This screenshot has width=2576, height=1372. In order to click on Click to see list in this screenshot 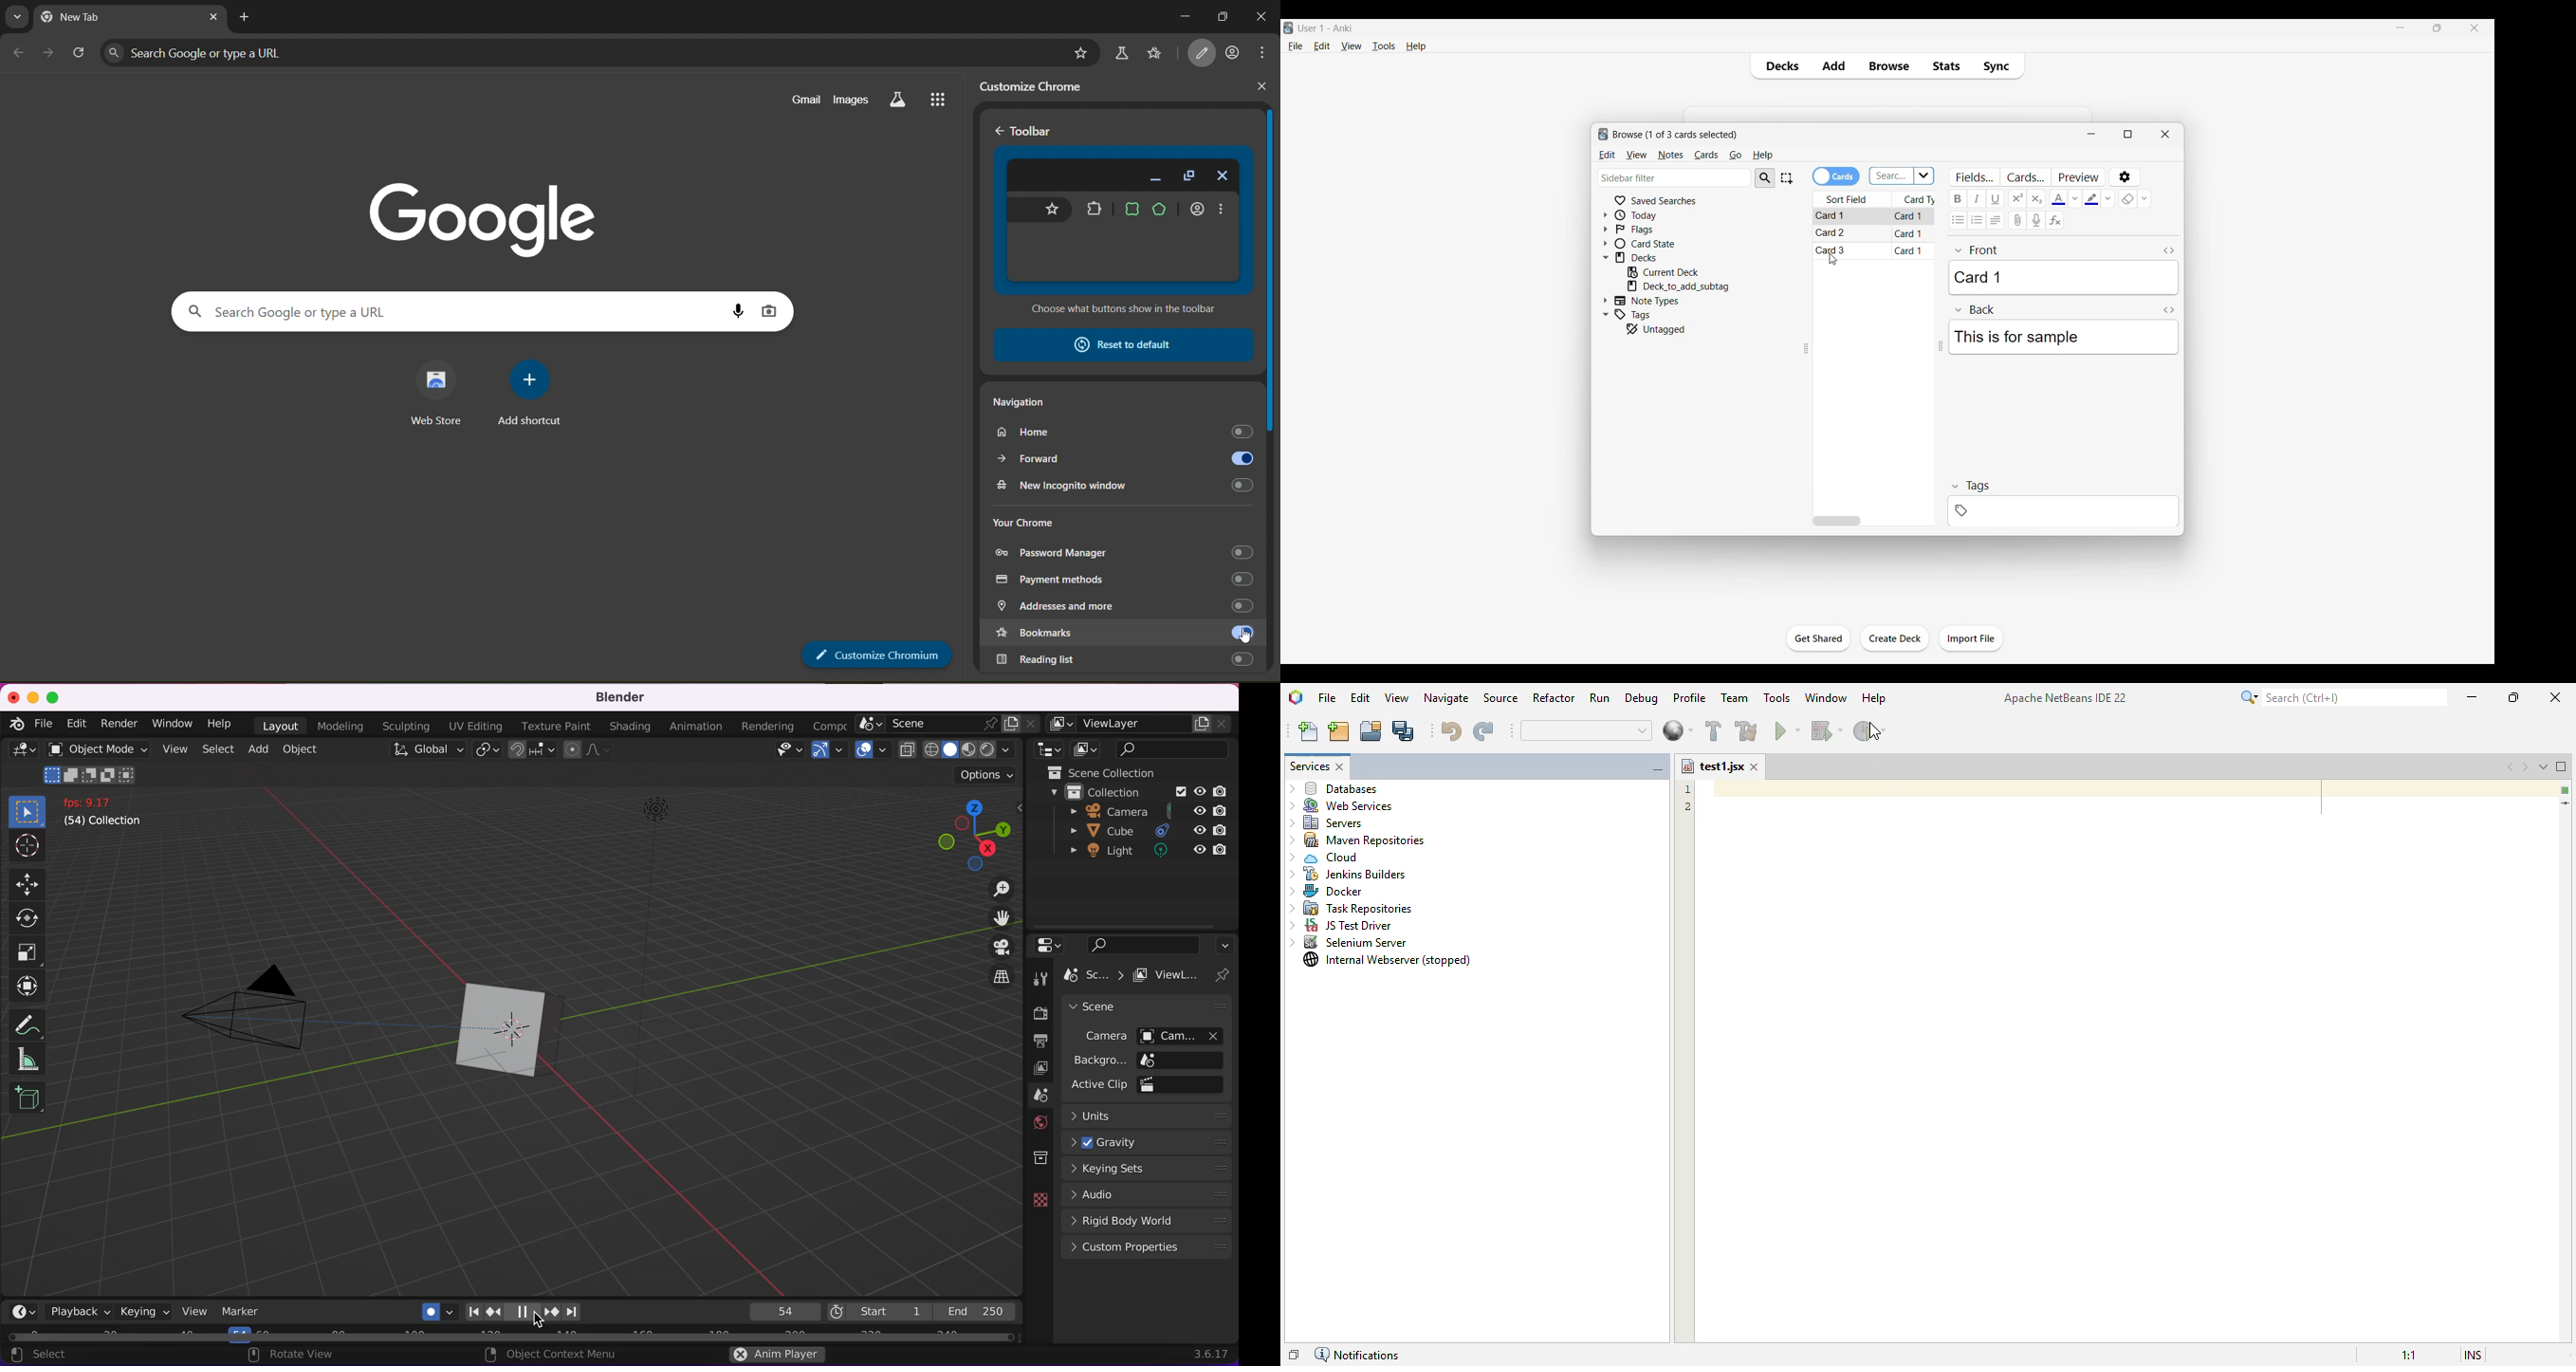, I will do `click(1925, 176)`.